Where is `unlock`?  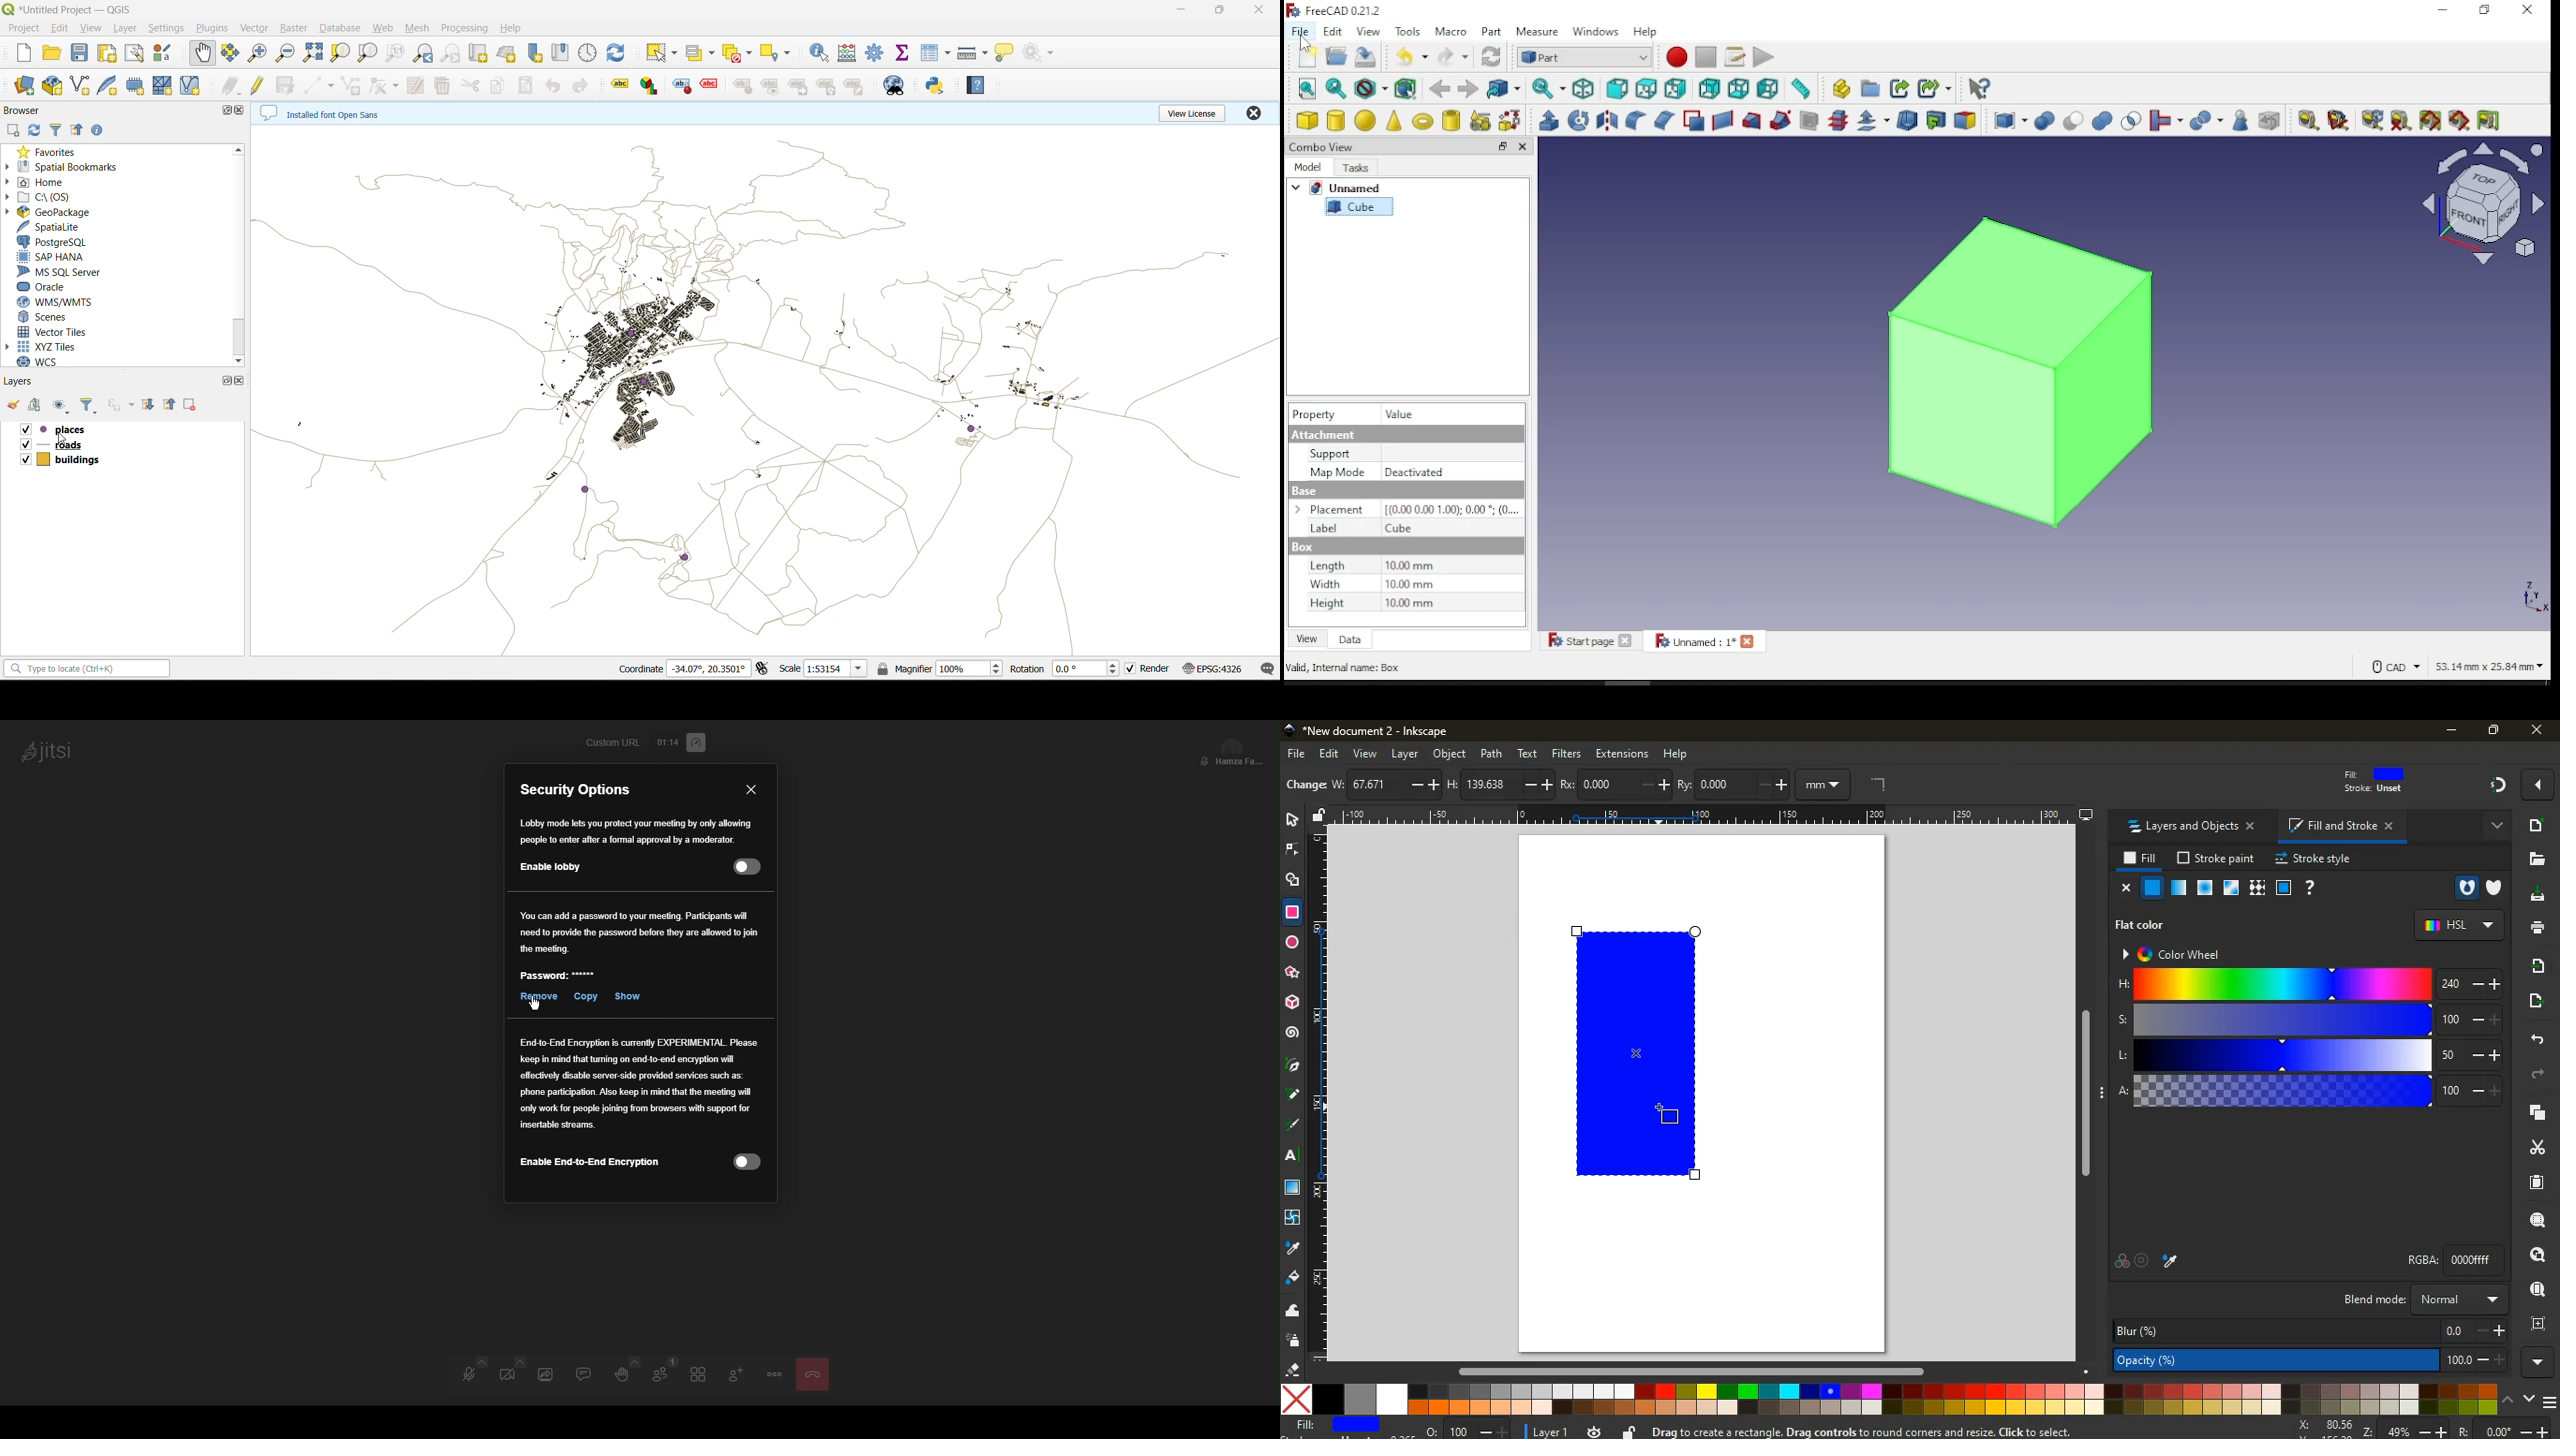 unlock is located at coordinates (1630, 1432).